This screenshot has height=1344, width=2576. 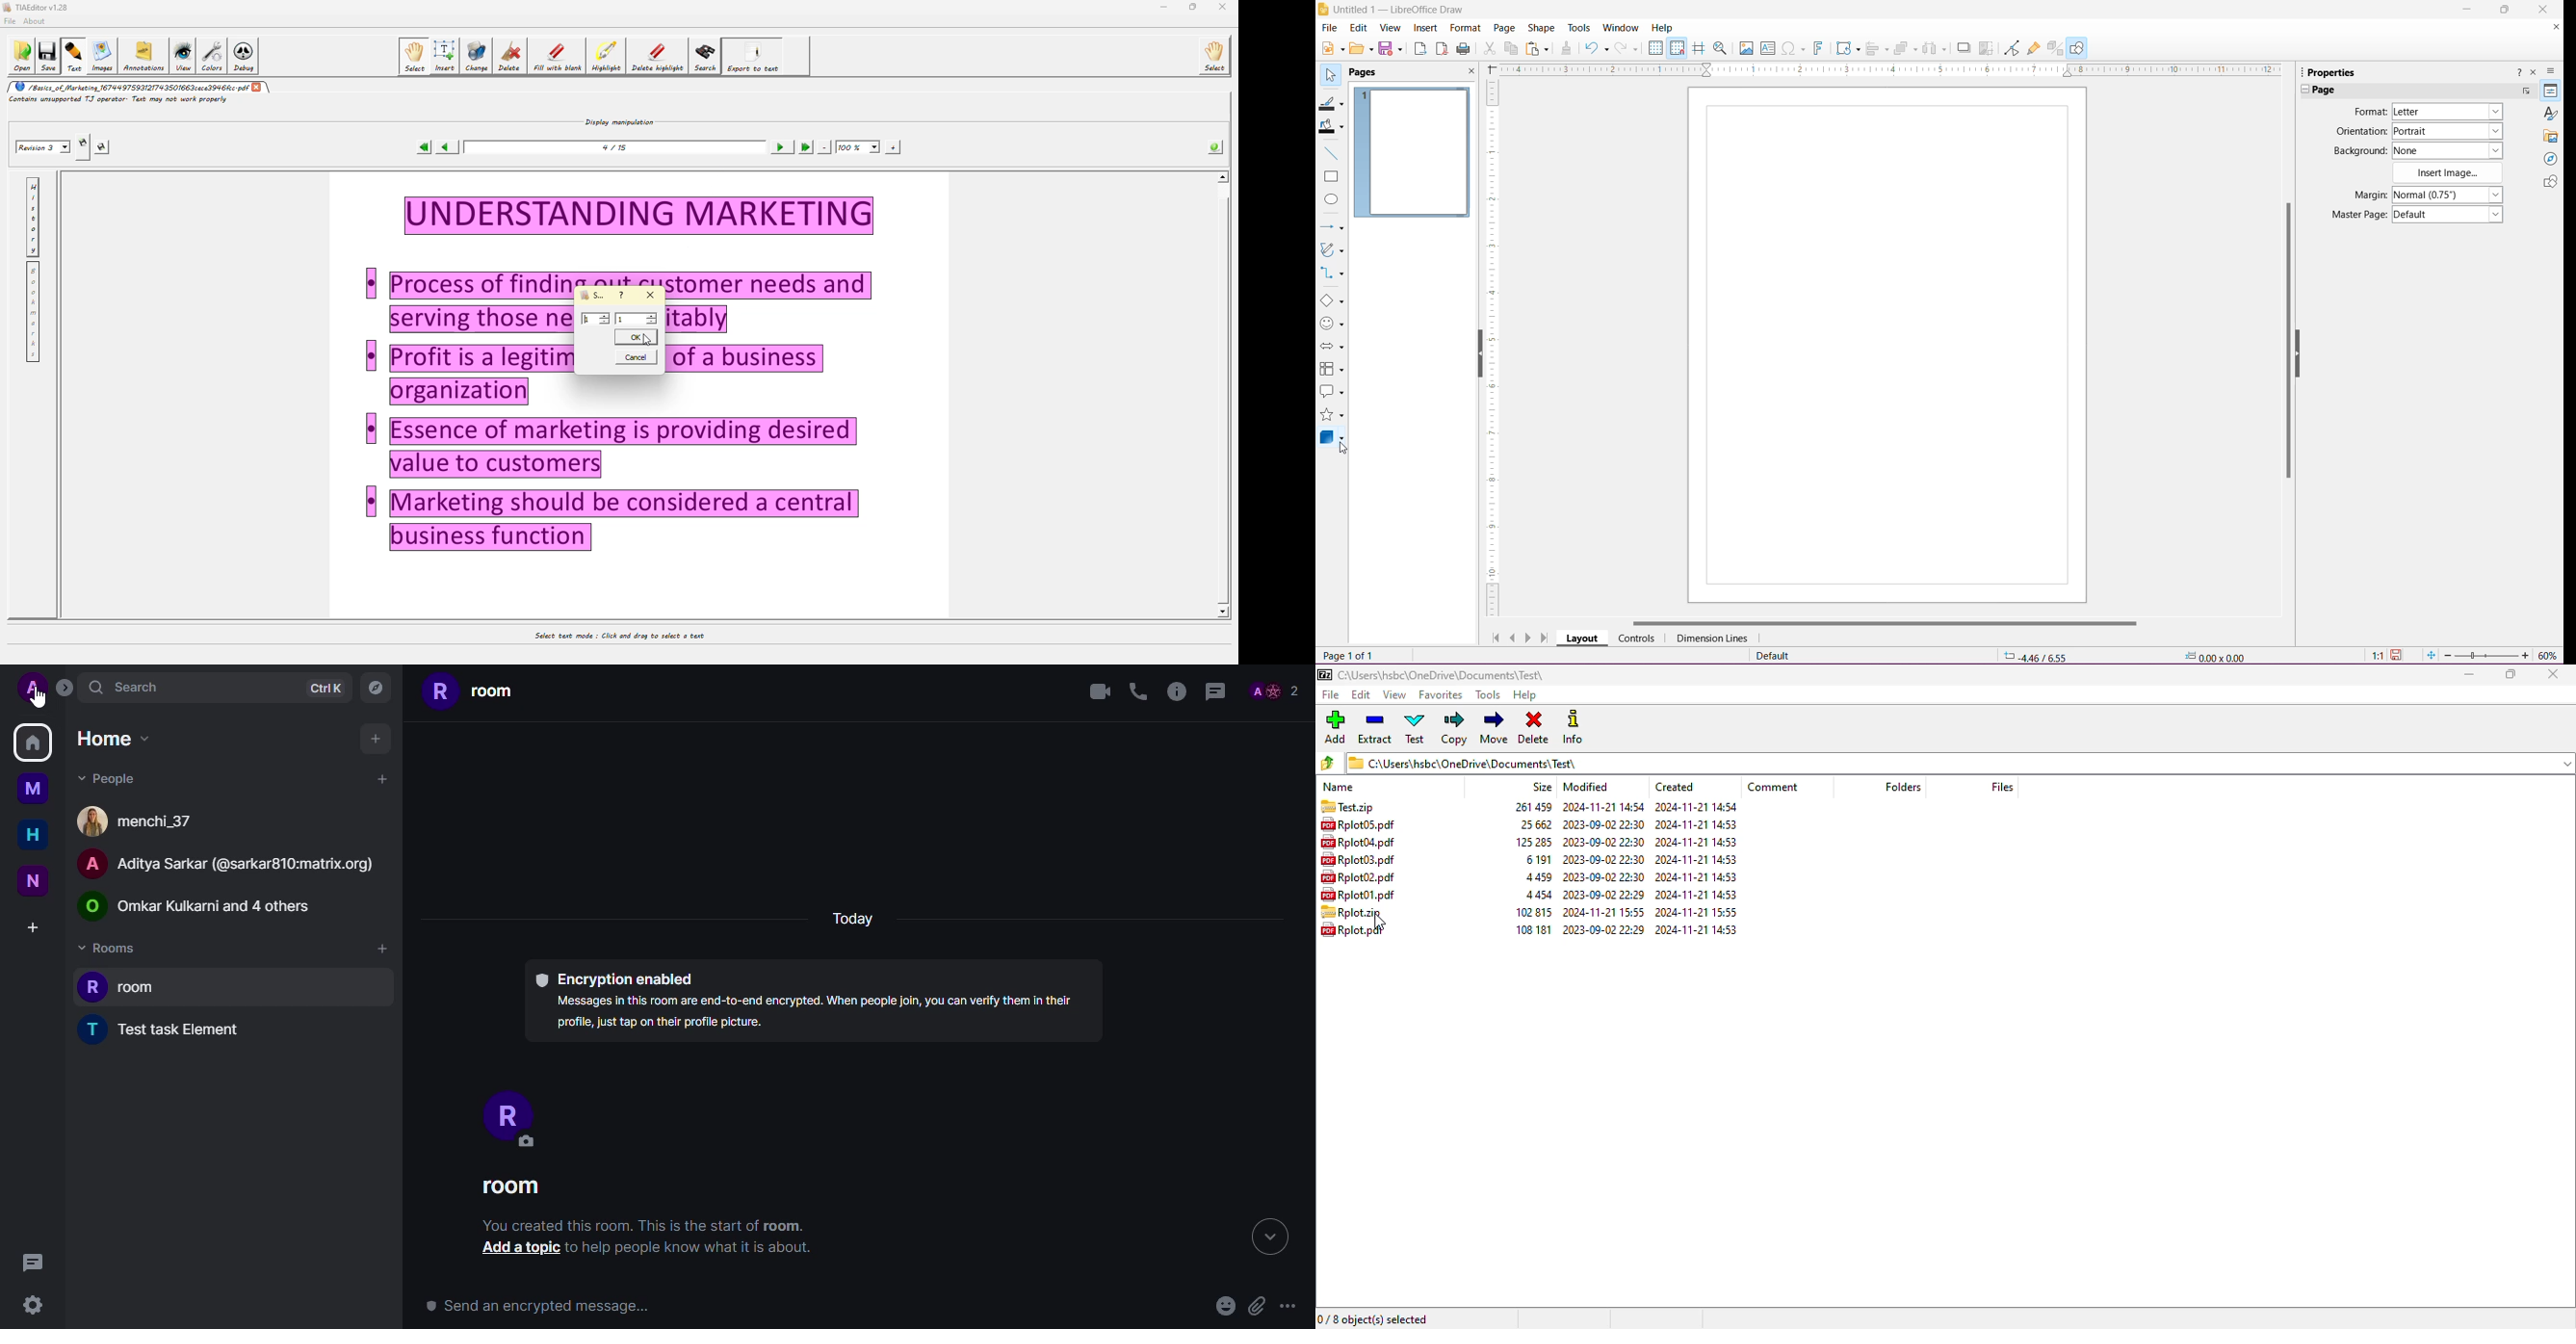 What do you see at coordinates (1768, 47) in the screenshot?
I see `Insert Text Box` at bounding box center [1768, 47].